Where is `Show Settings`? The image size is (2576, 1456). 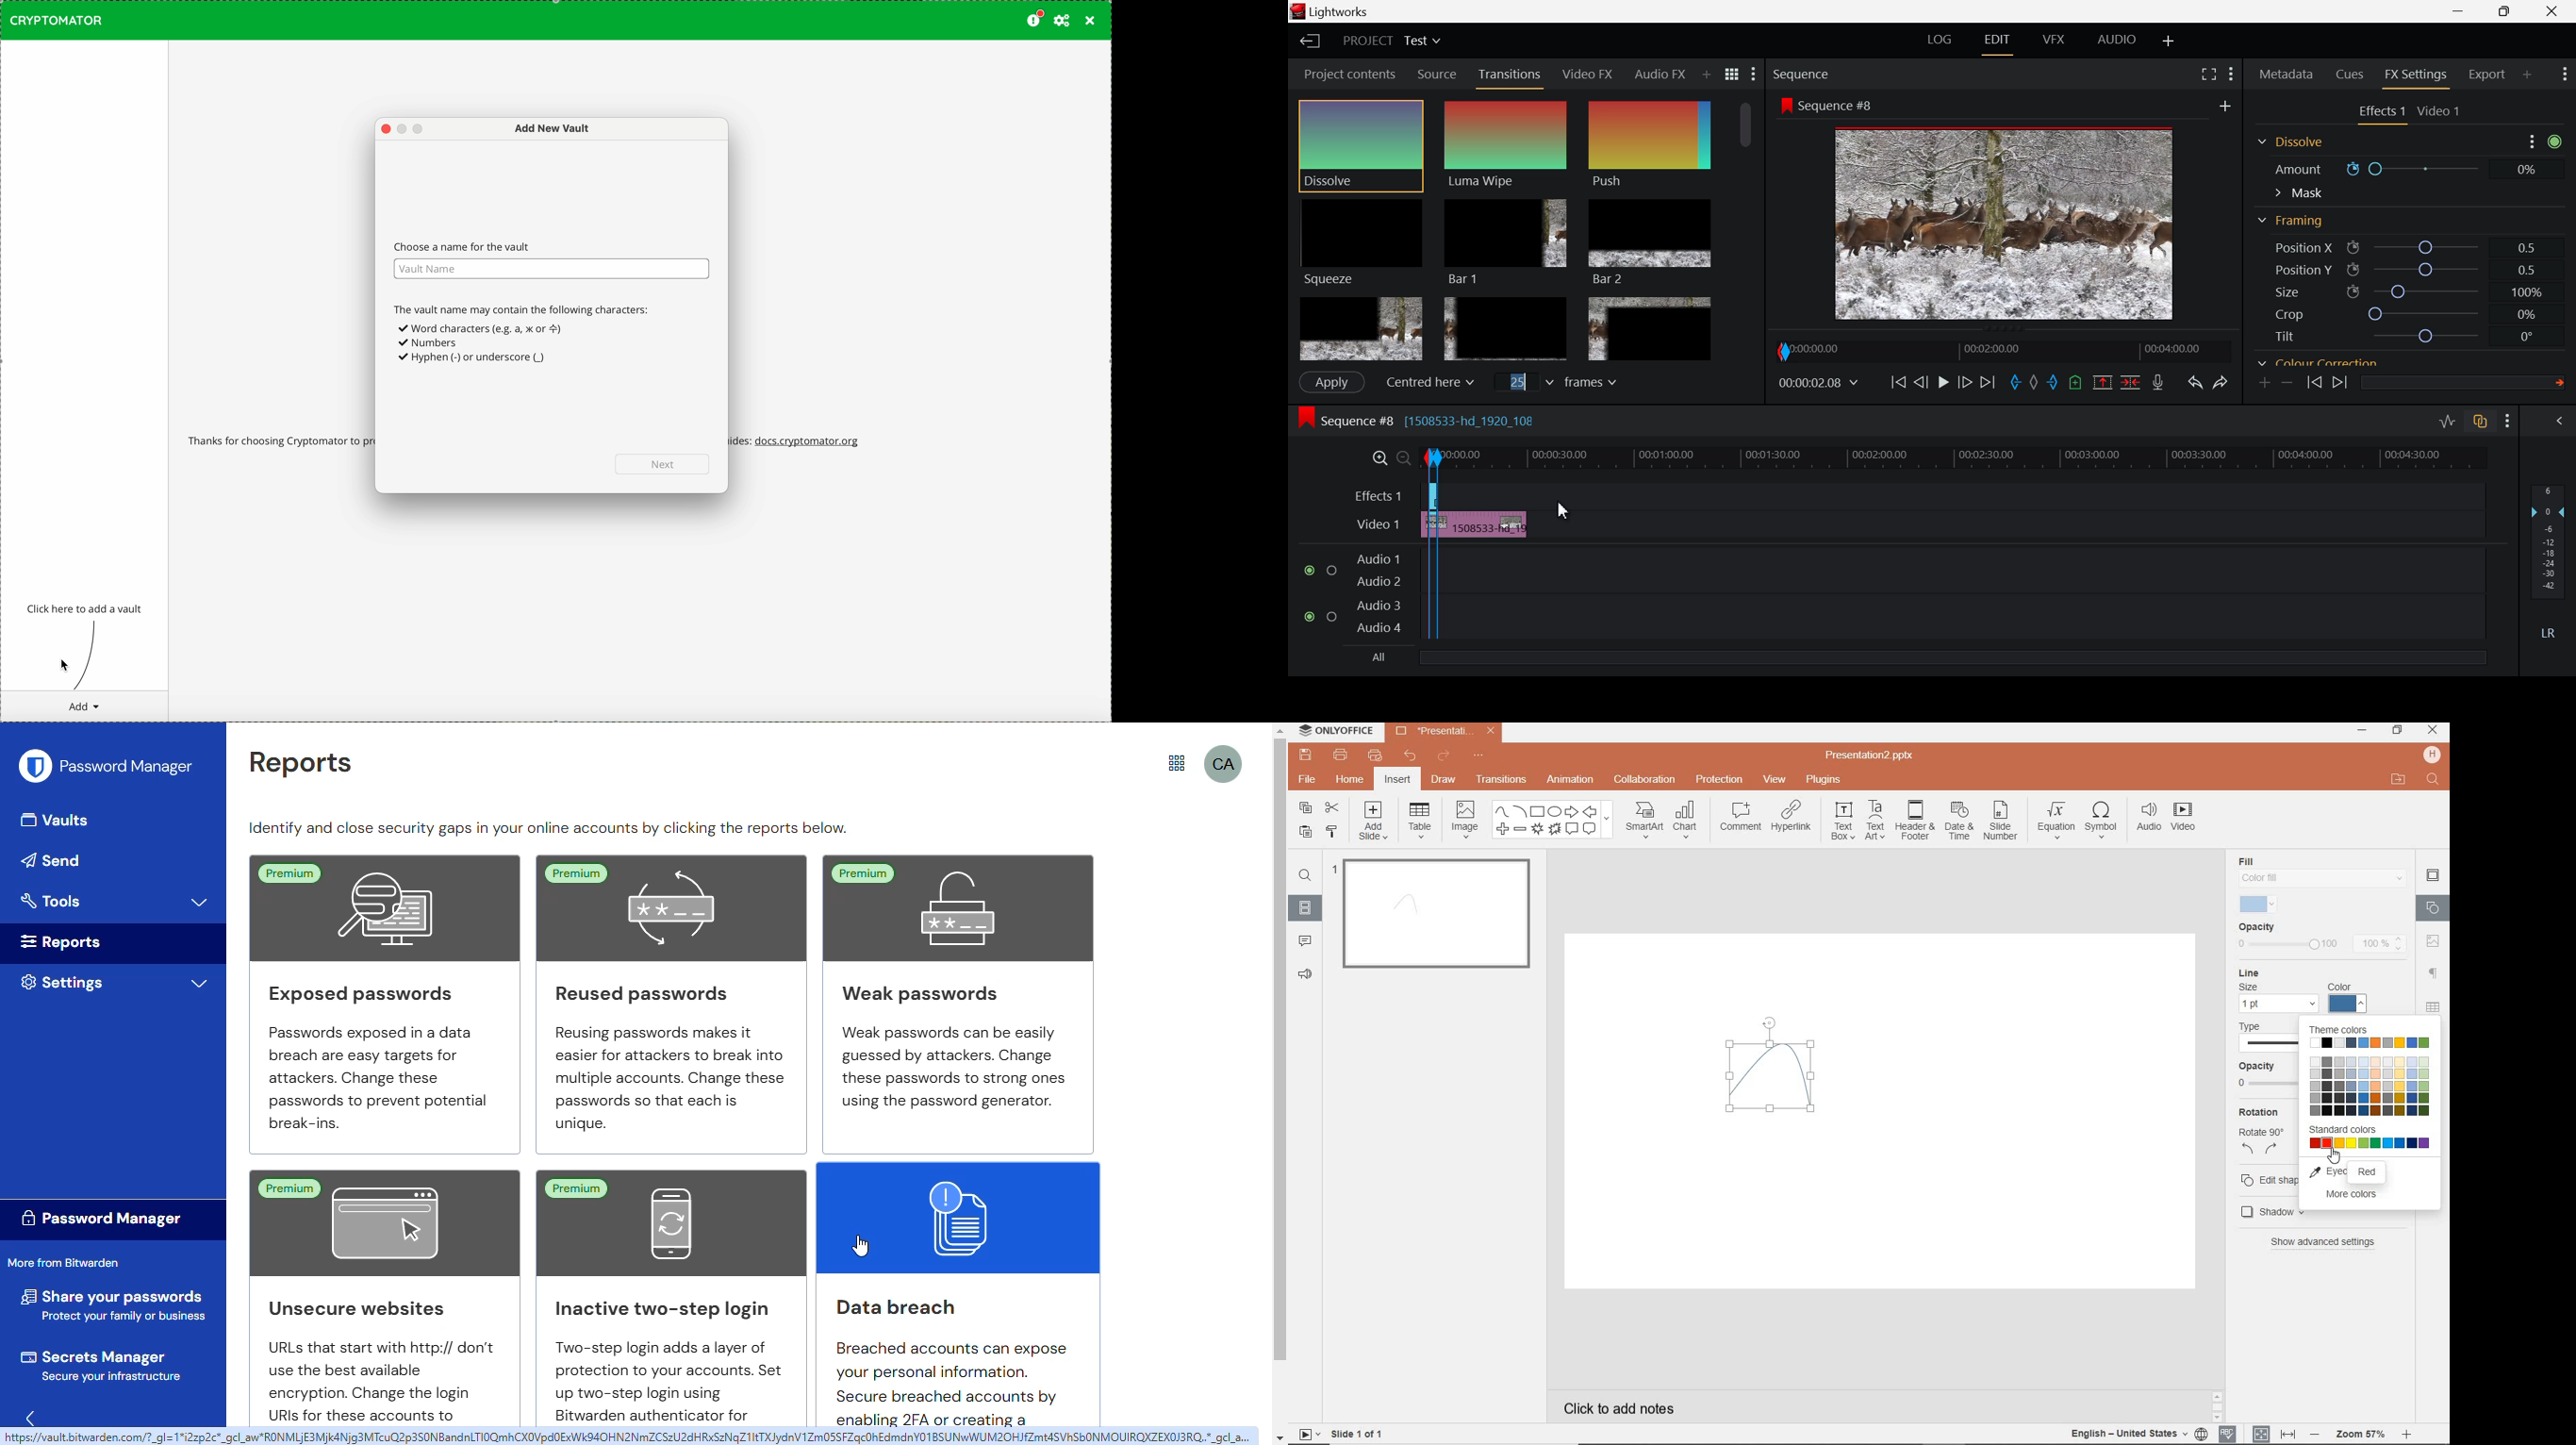 Show Settings is located at coordinates (2510, 420).